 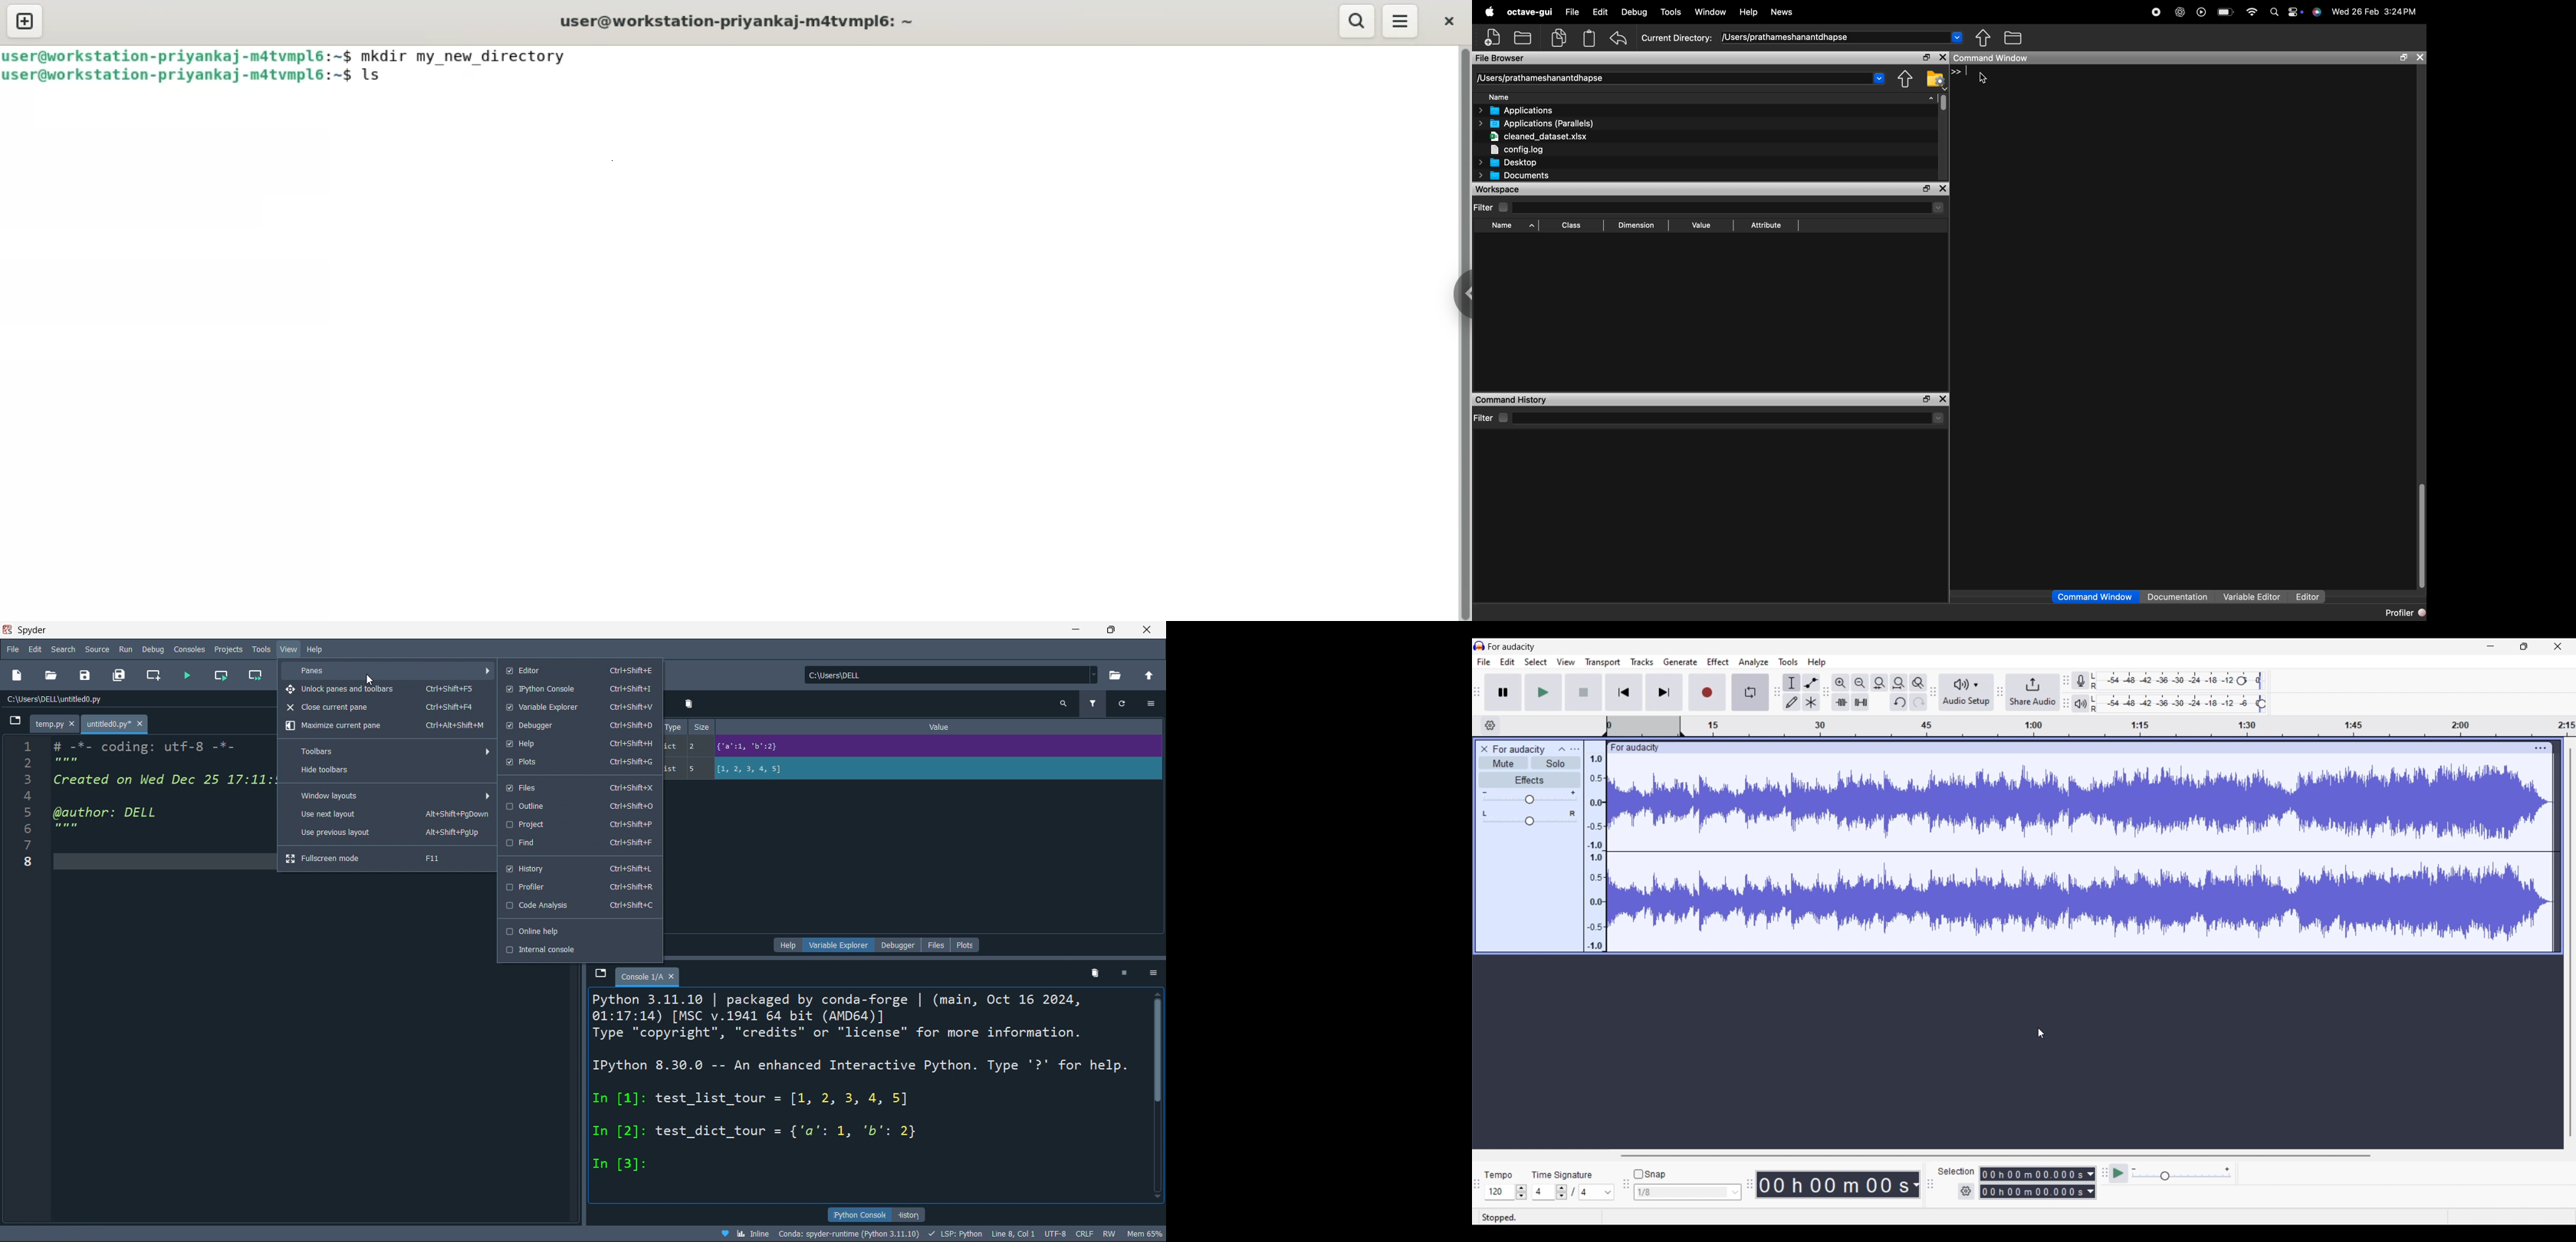 What do you see at coordinates (580, 868) in the screenshot?
I see `history` at bounding box center [580, 868].